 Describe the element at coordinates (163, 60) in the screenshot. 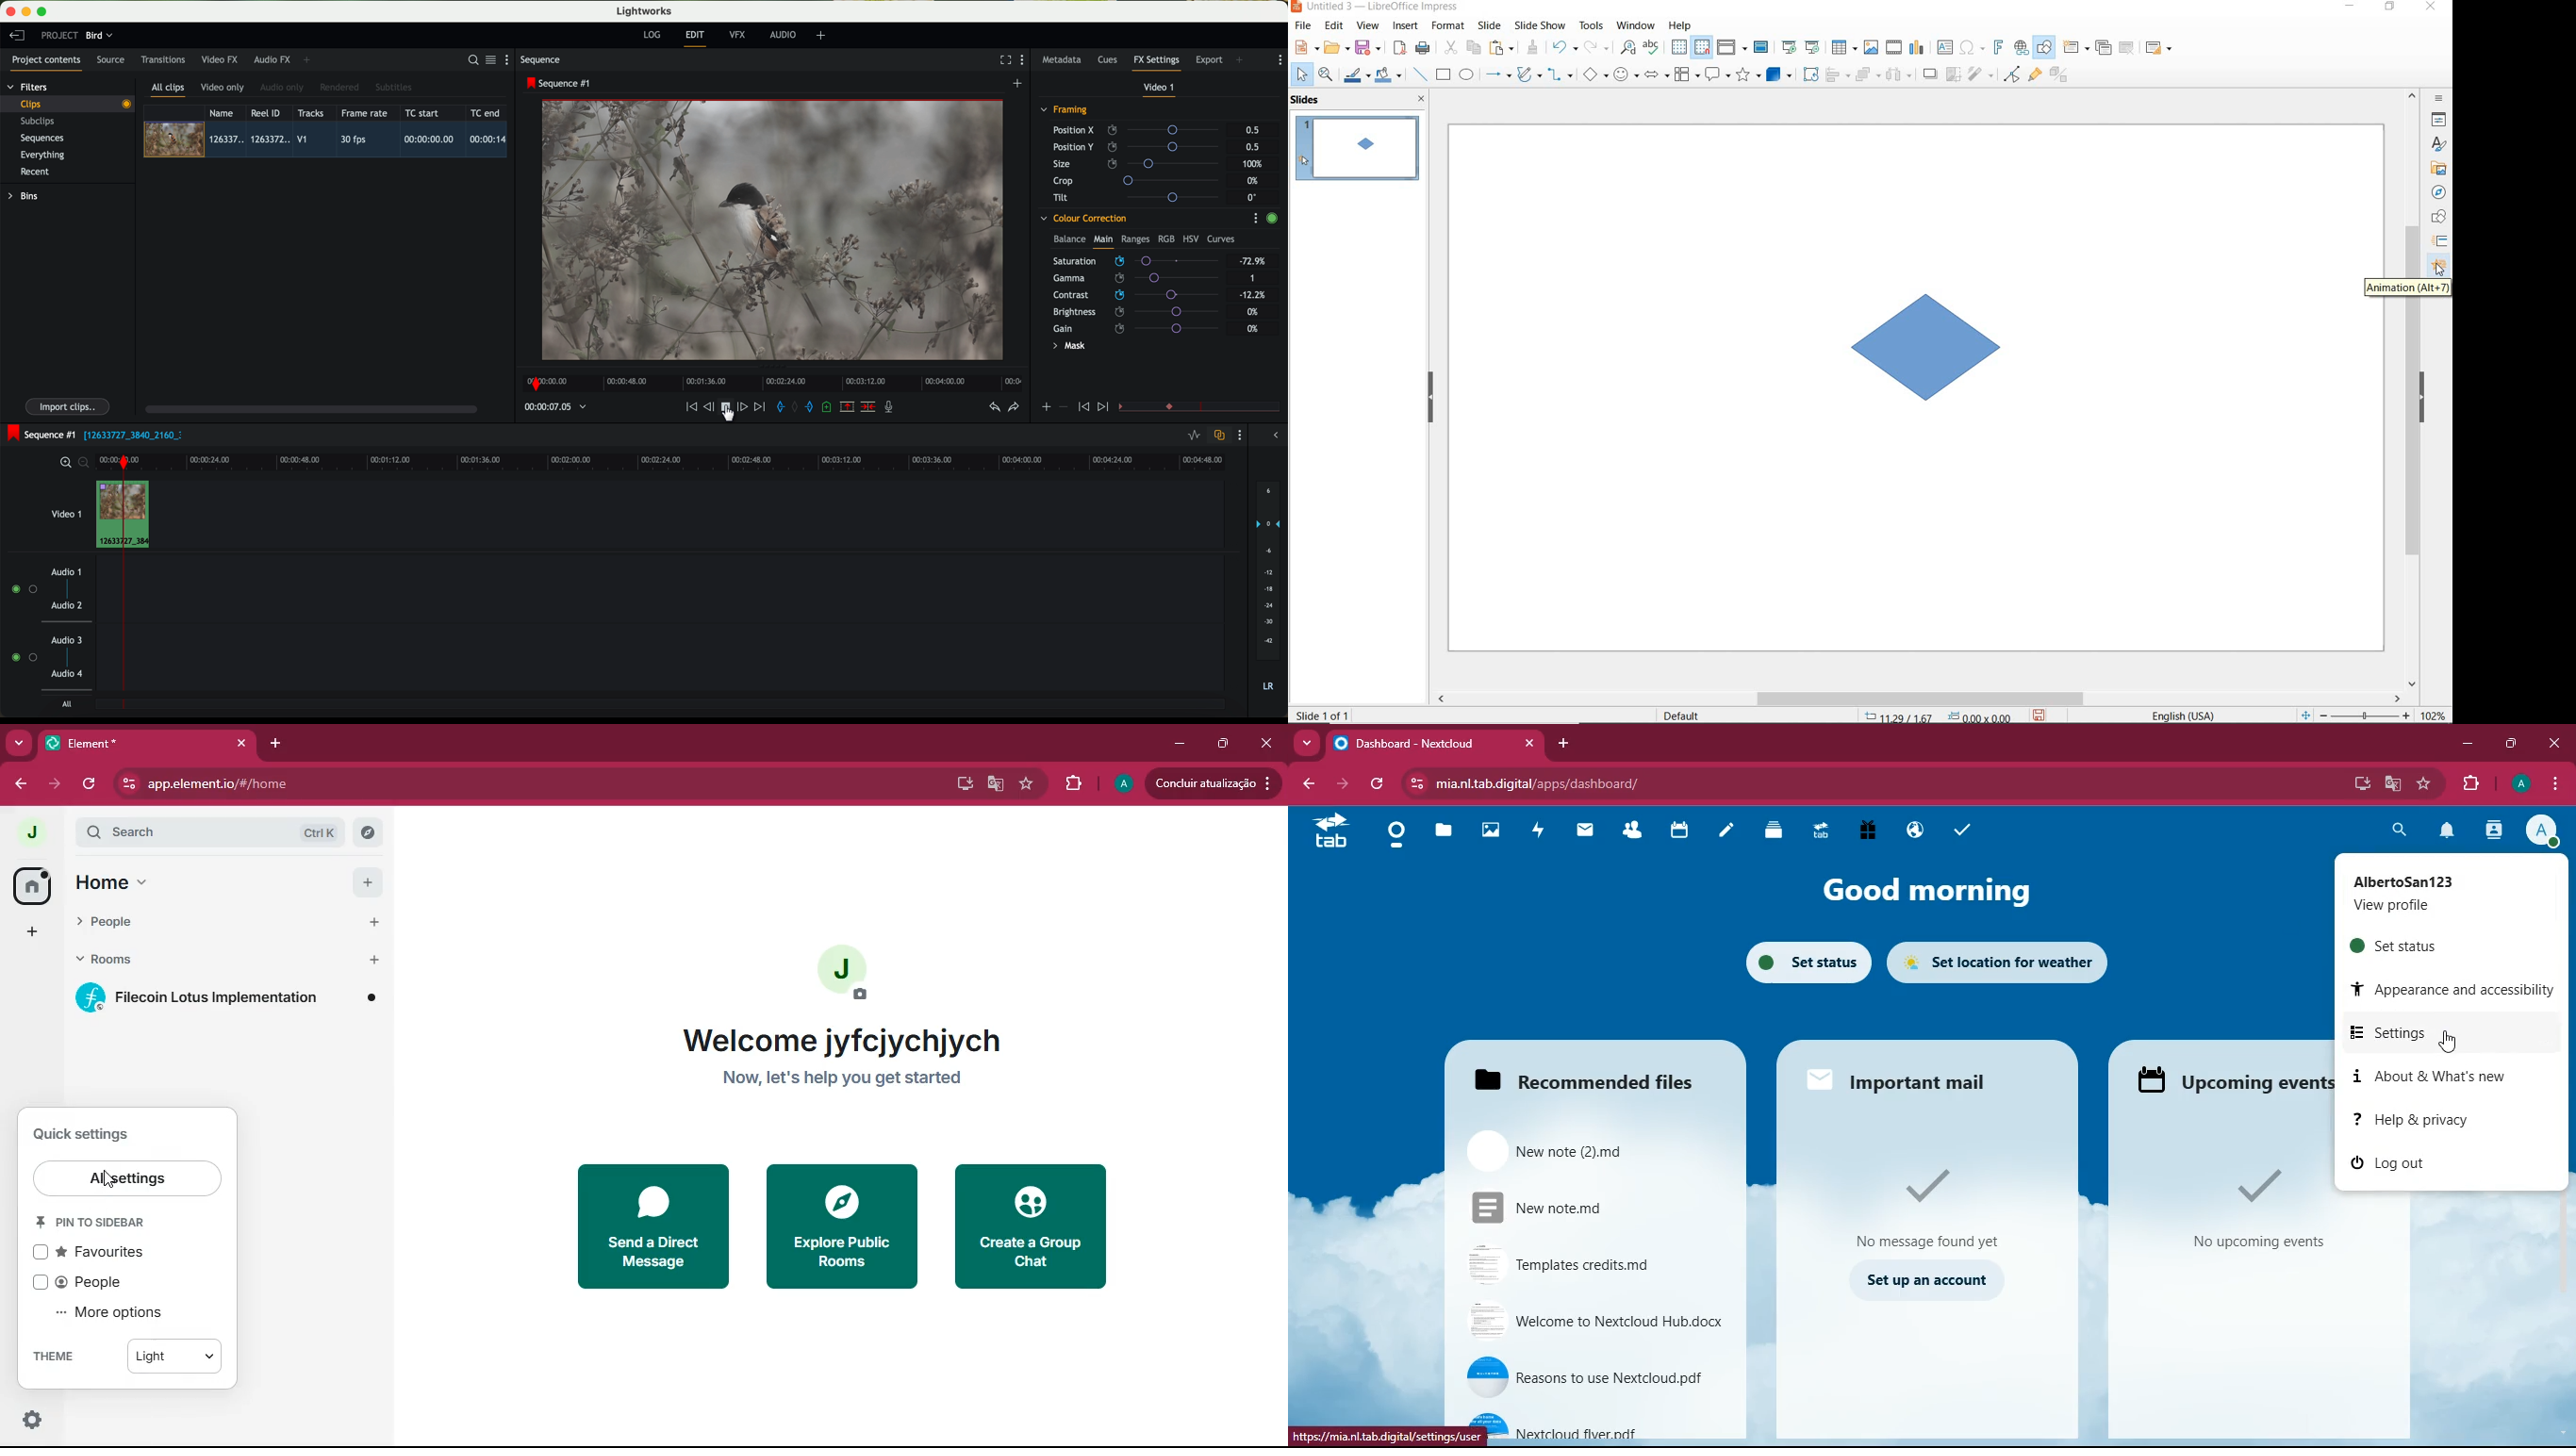

I see `transitions` at that location.